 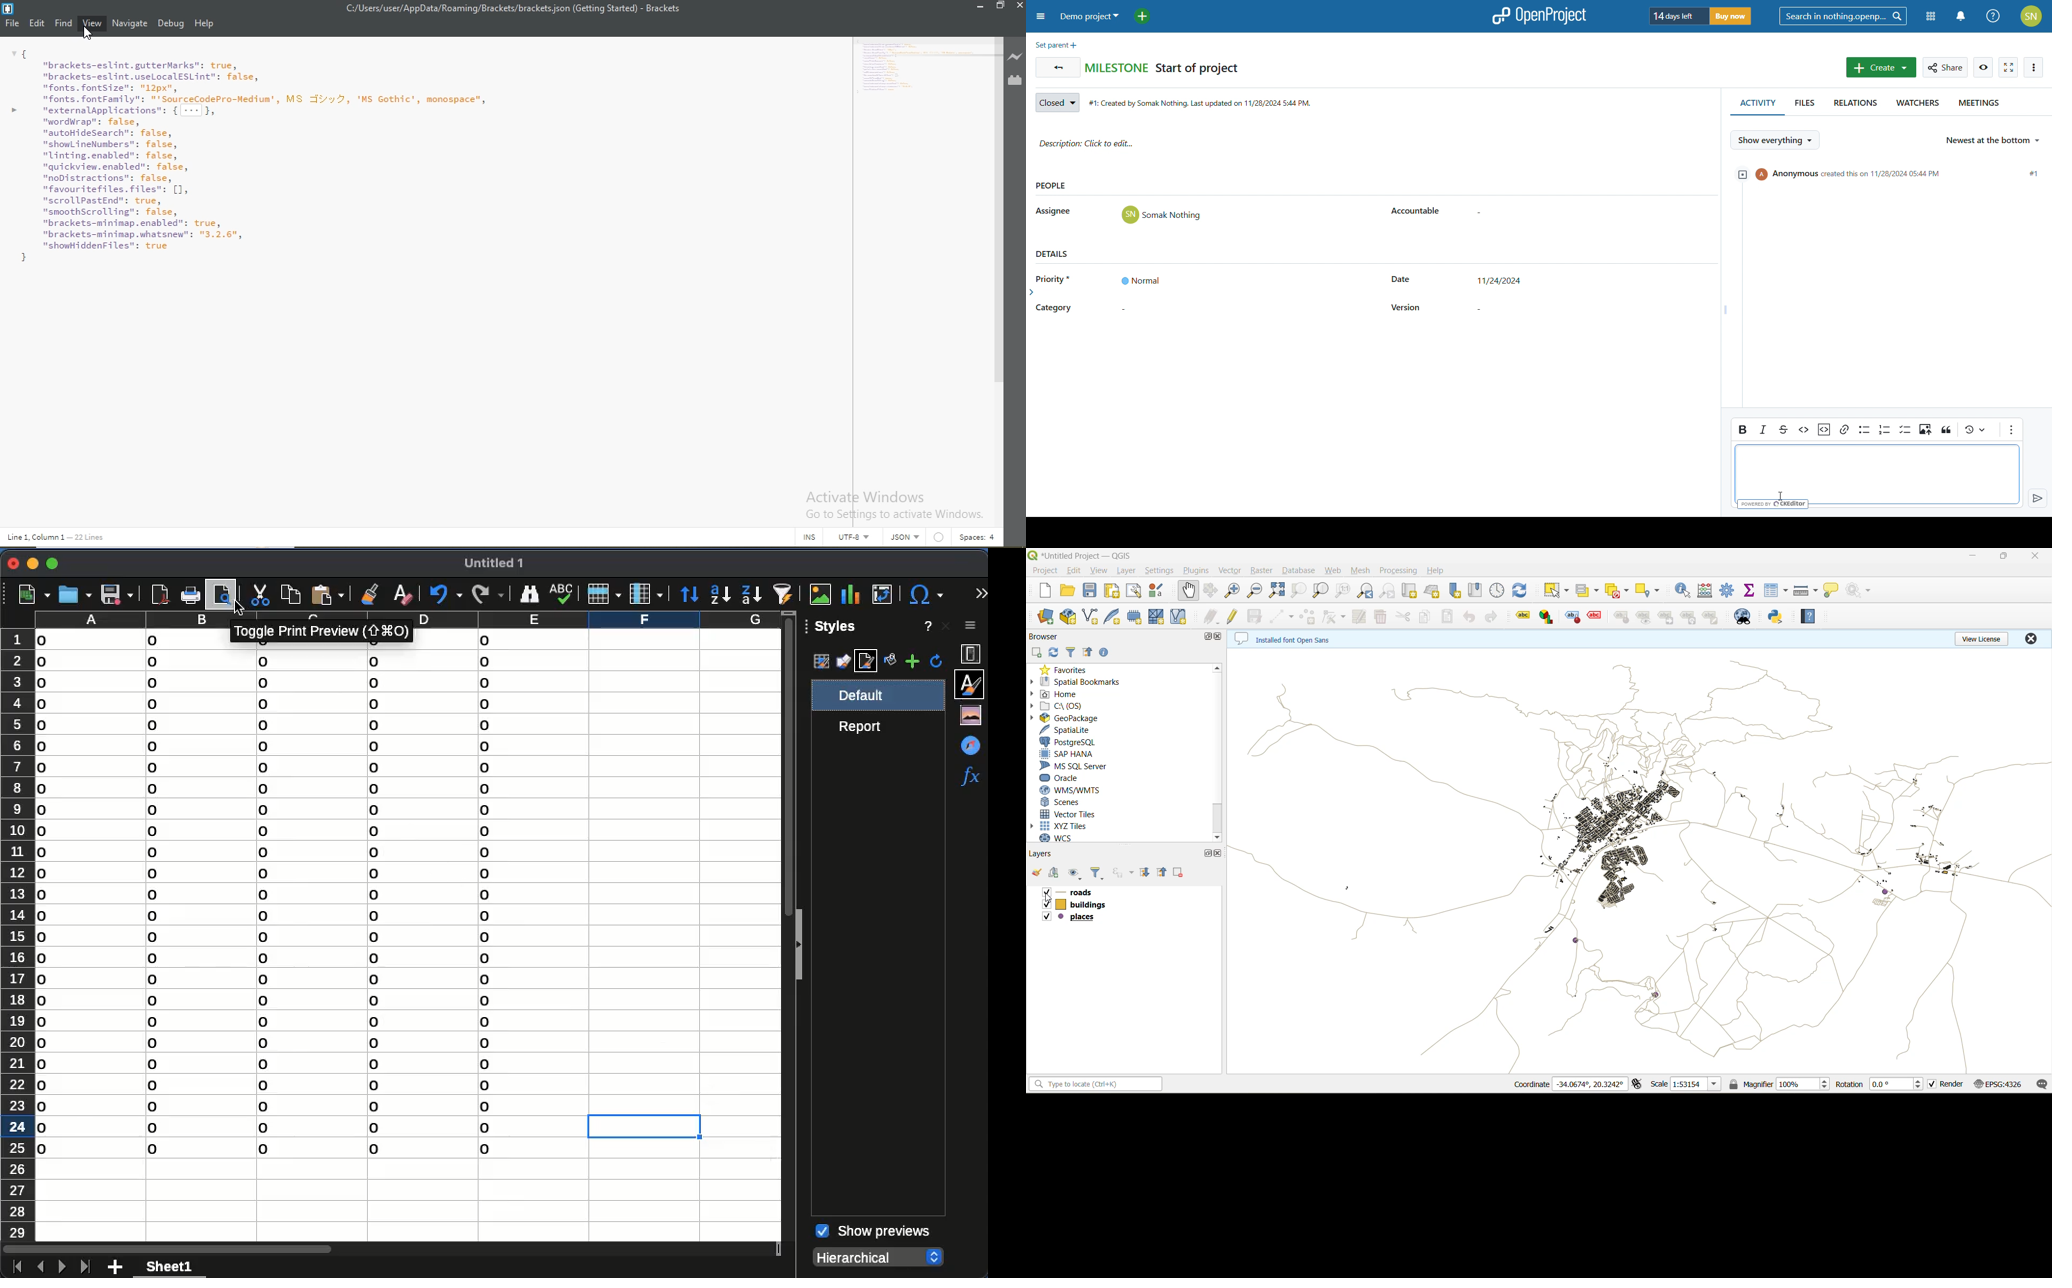 What do you see at coordinates (872, 1232) in the screenshot?
I see `show previews` at bounding box center [872, 1232].